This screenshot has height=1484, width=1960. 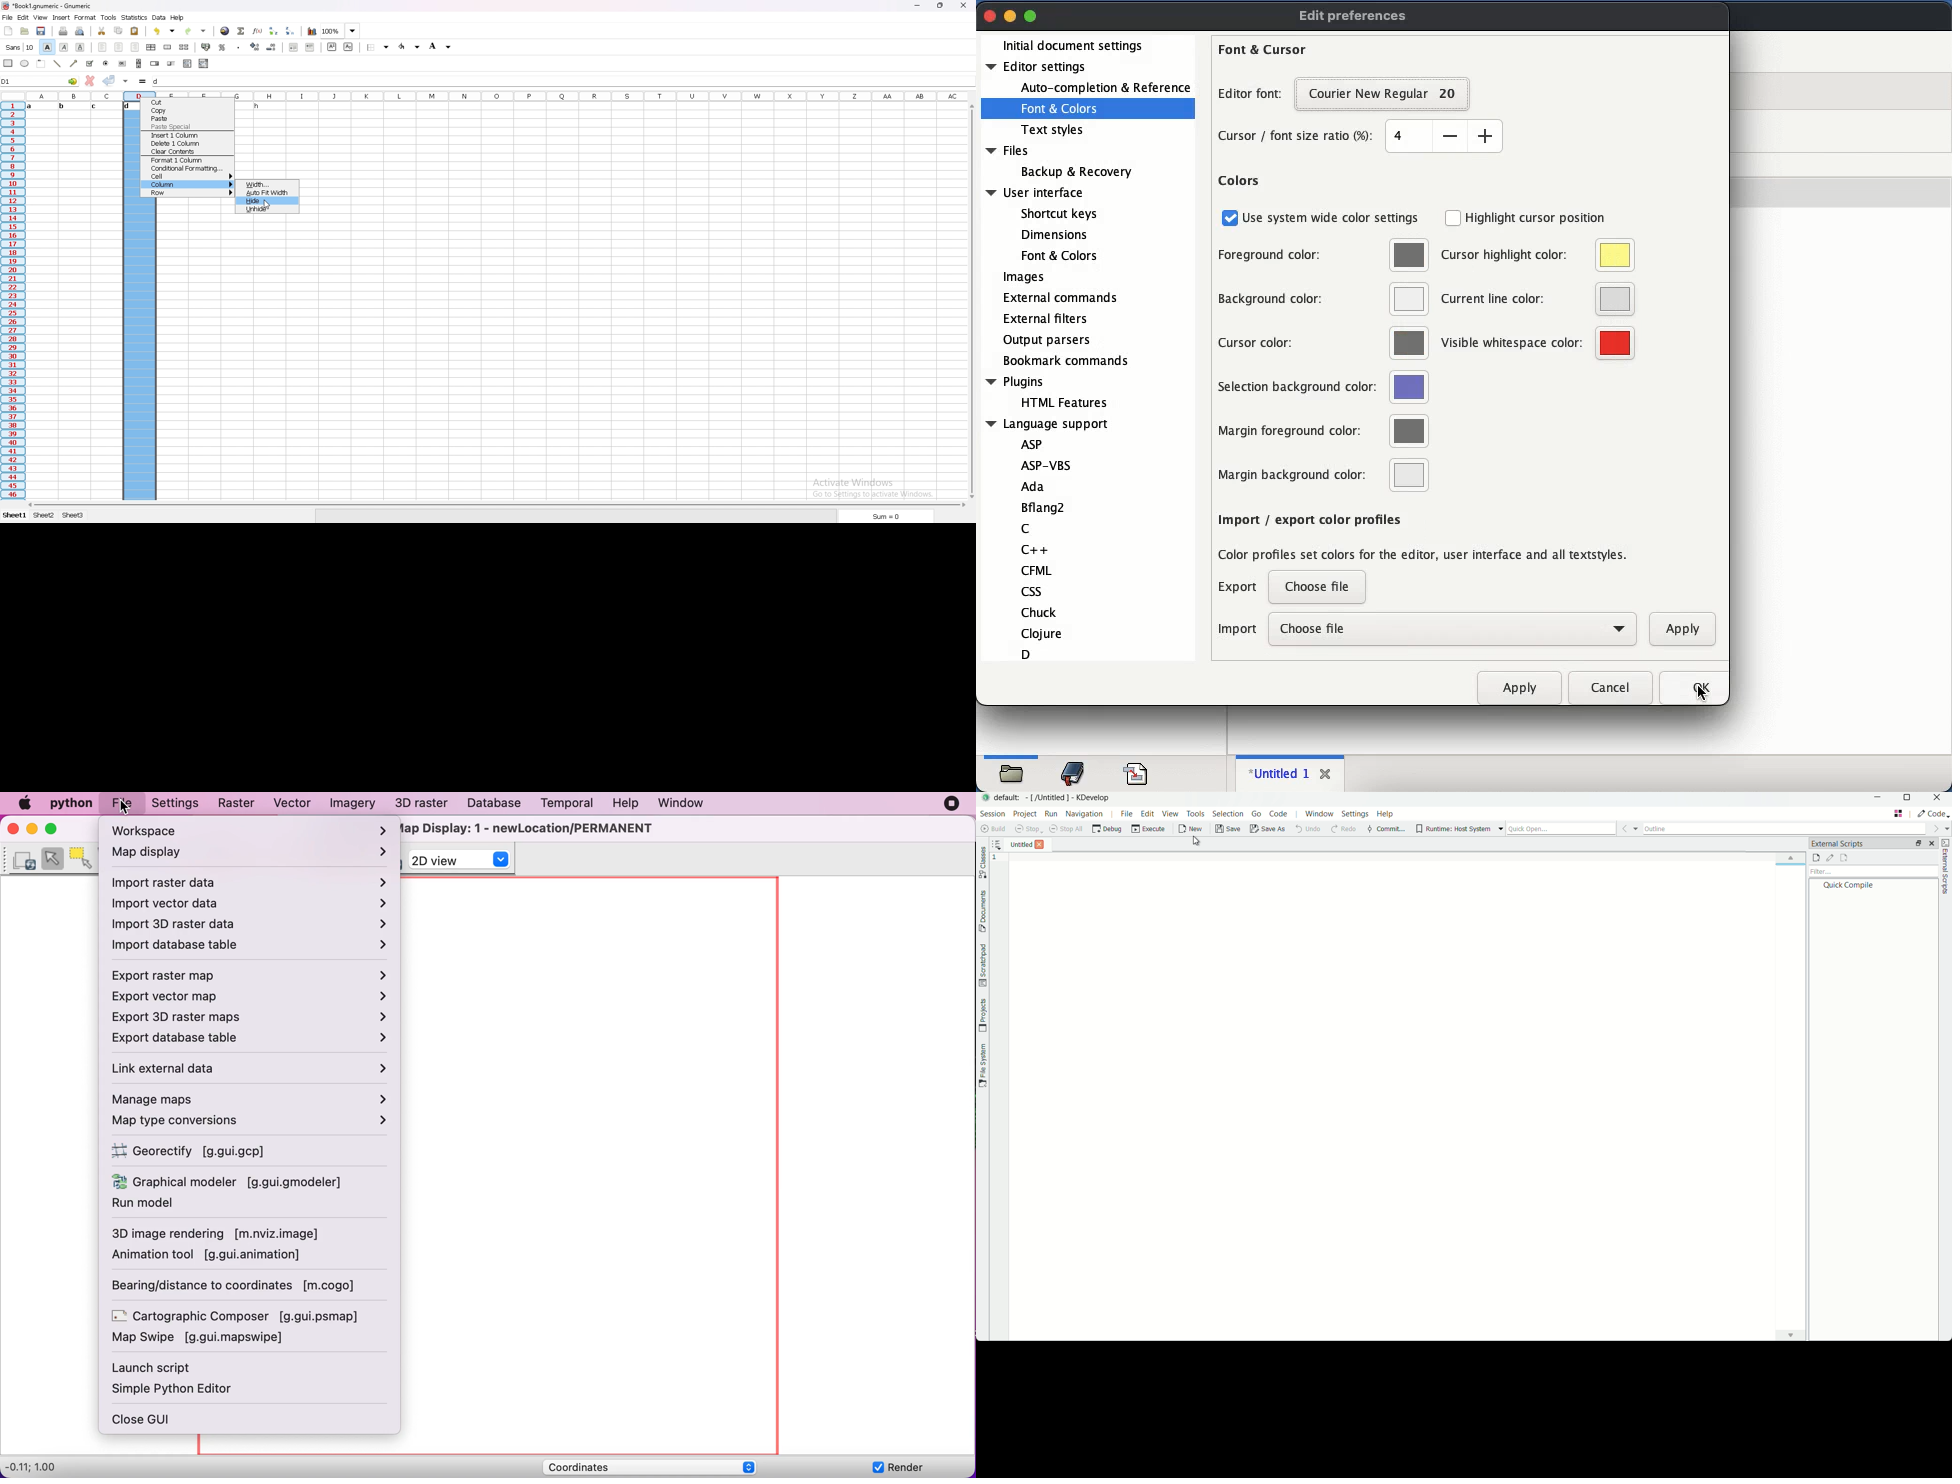 What do you see at coordinates (294, 47) in the screenshot?
I see `decrease indent` at bounding box center [294, 47].